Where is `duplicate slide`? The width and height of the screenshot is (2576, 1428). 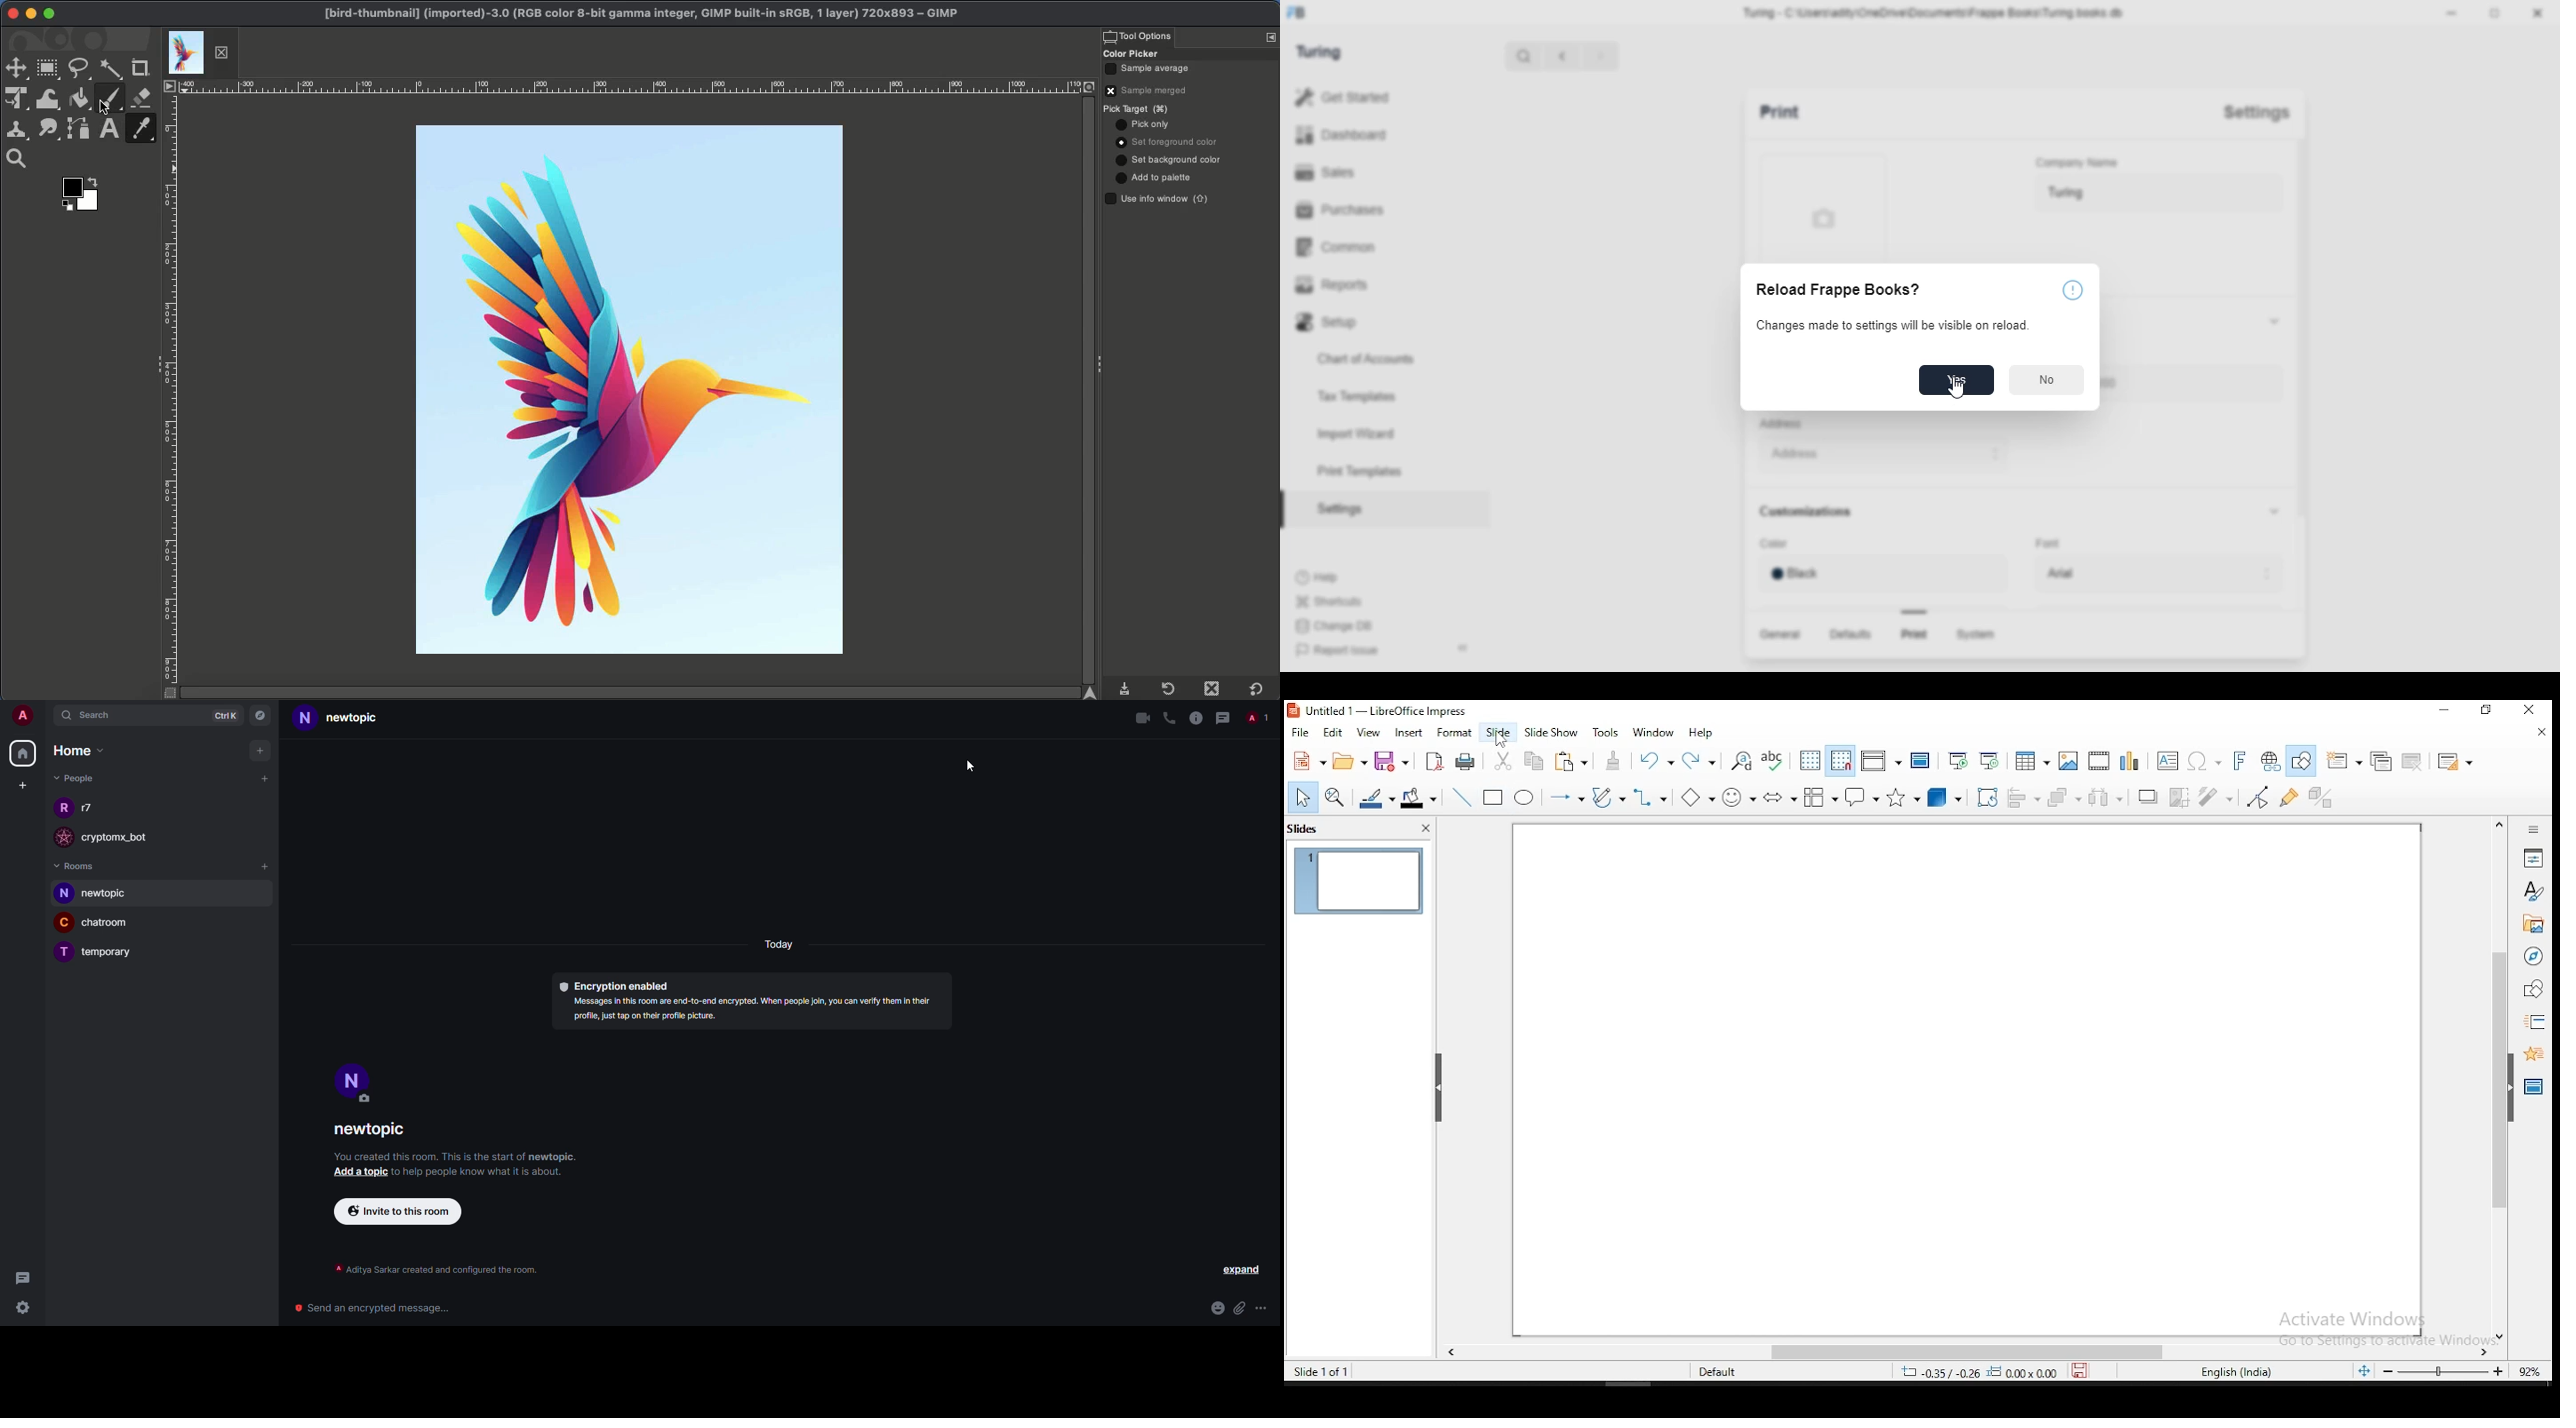
duplicate slide is located at coordinates (2380, 762).